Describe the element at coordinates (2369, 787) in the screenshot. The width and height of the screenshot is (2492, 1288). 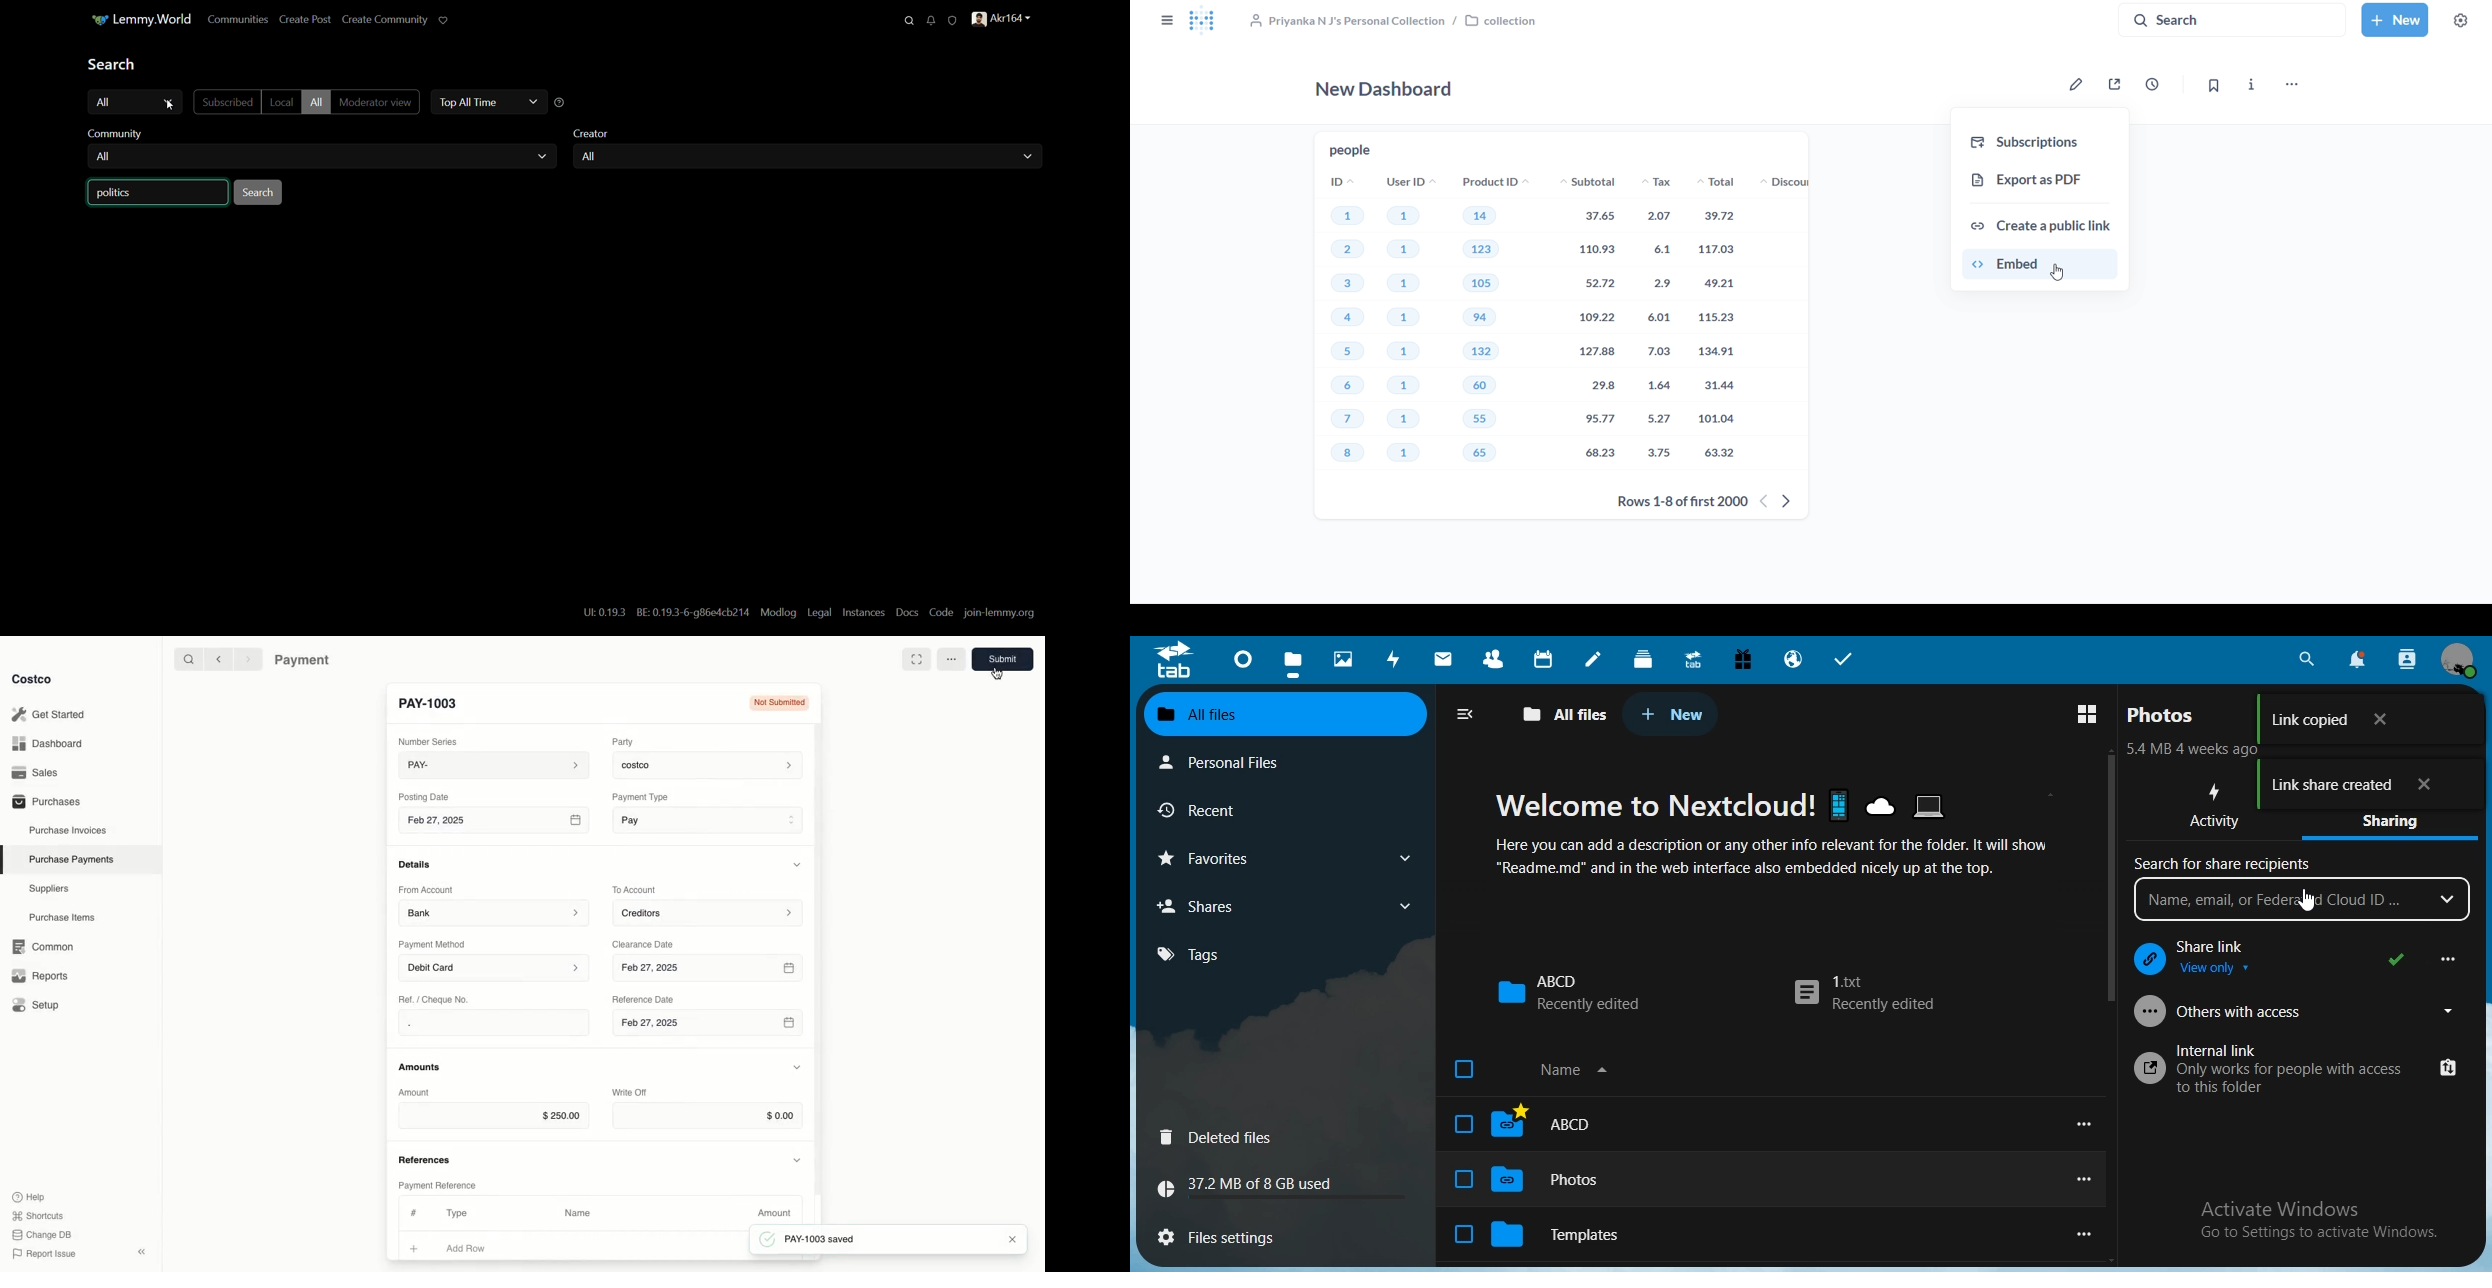
I see `link share created` at that location.